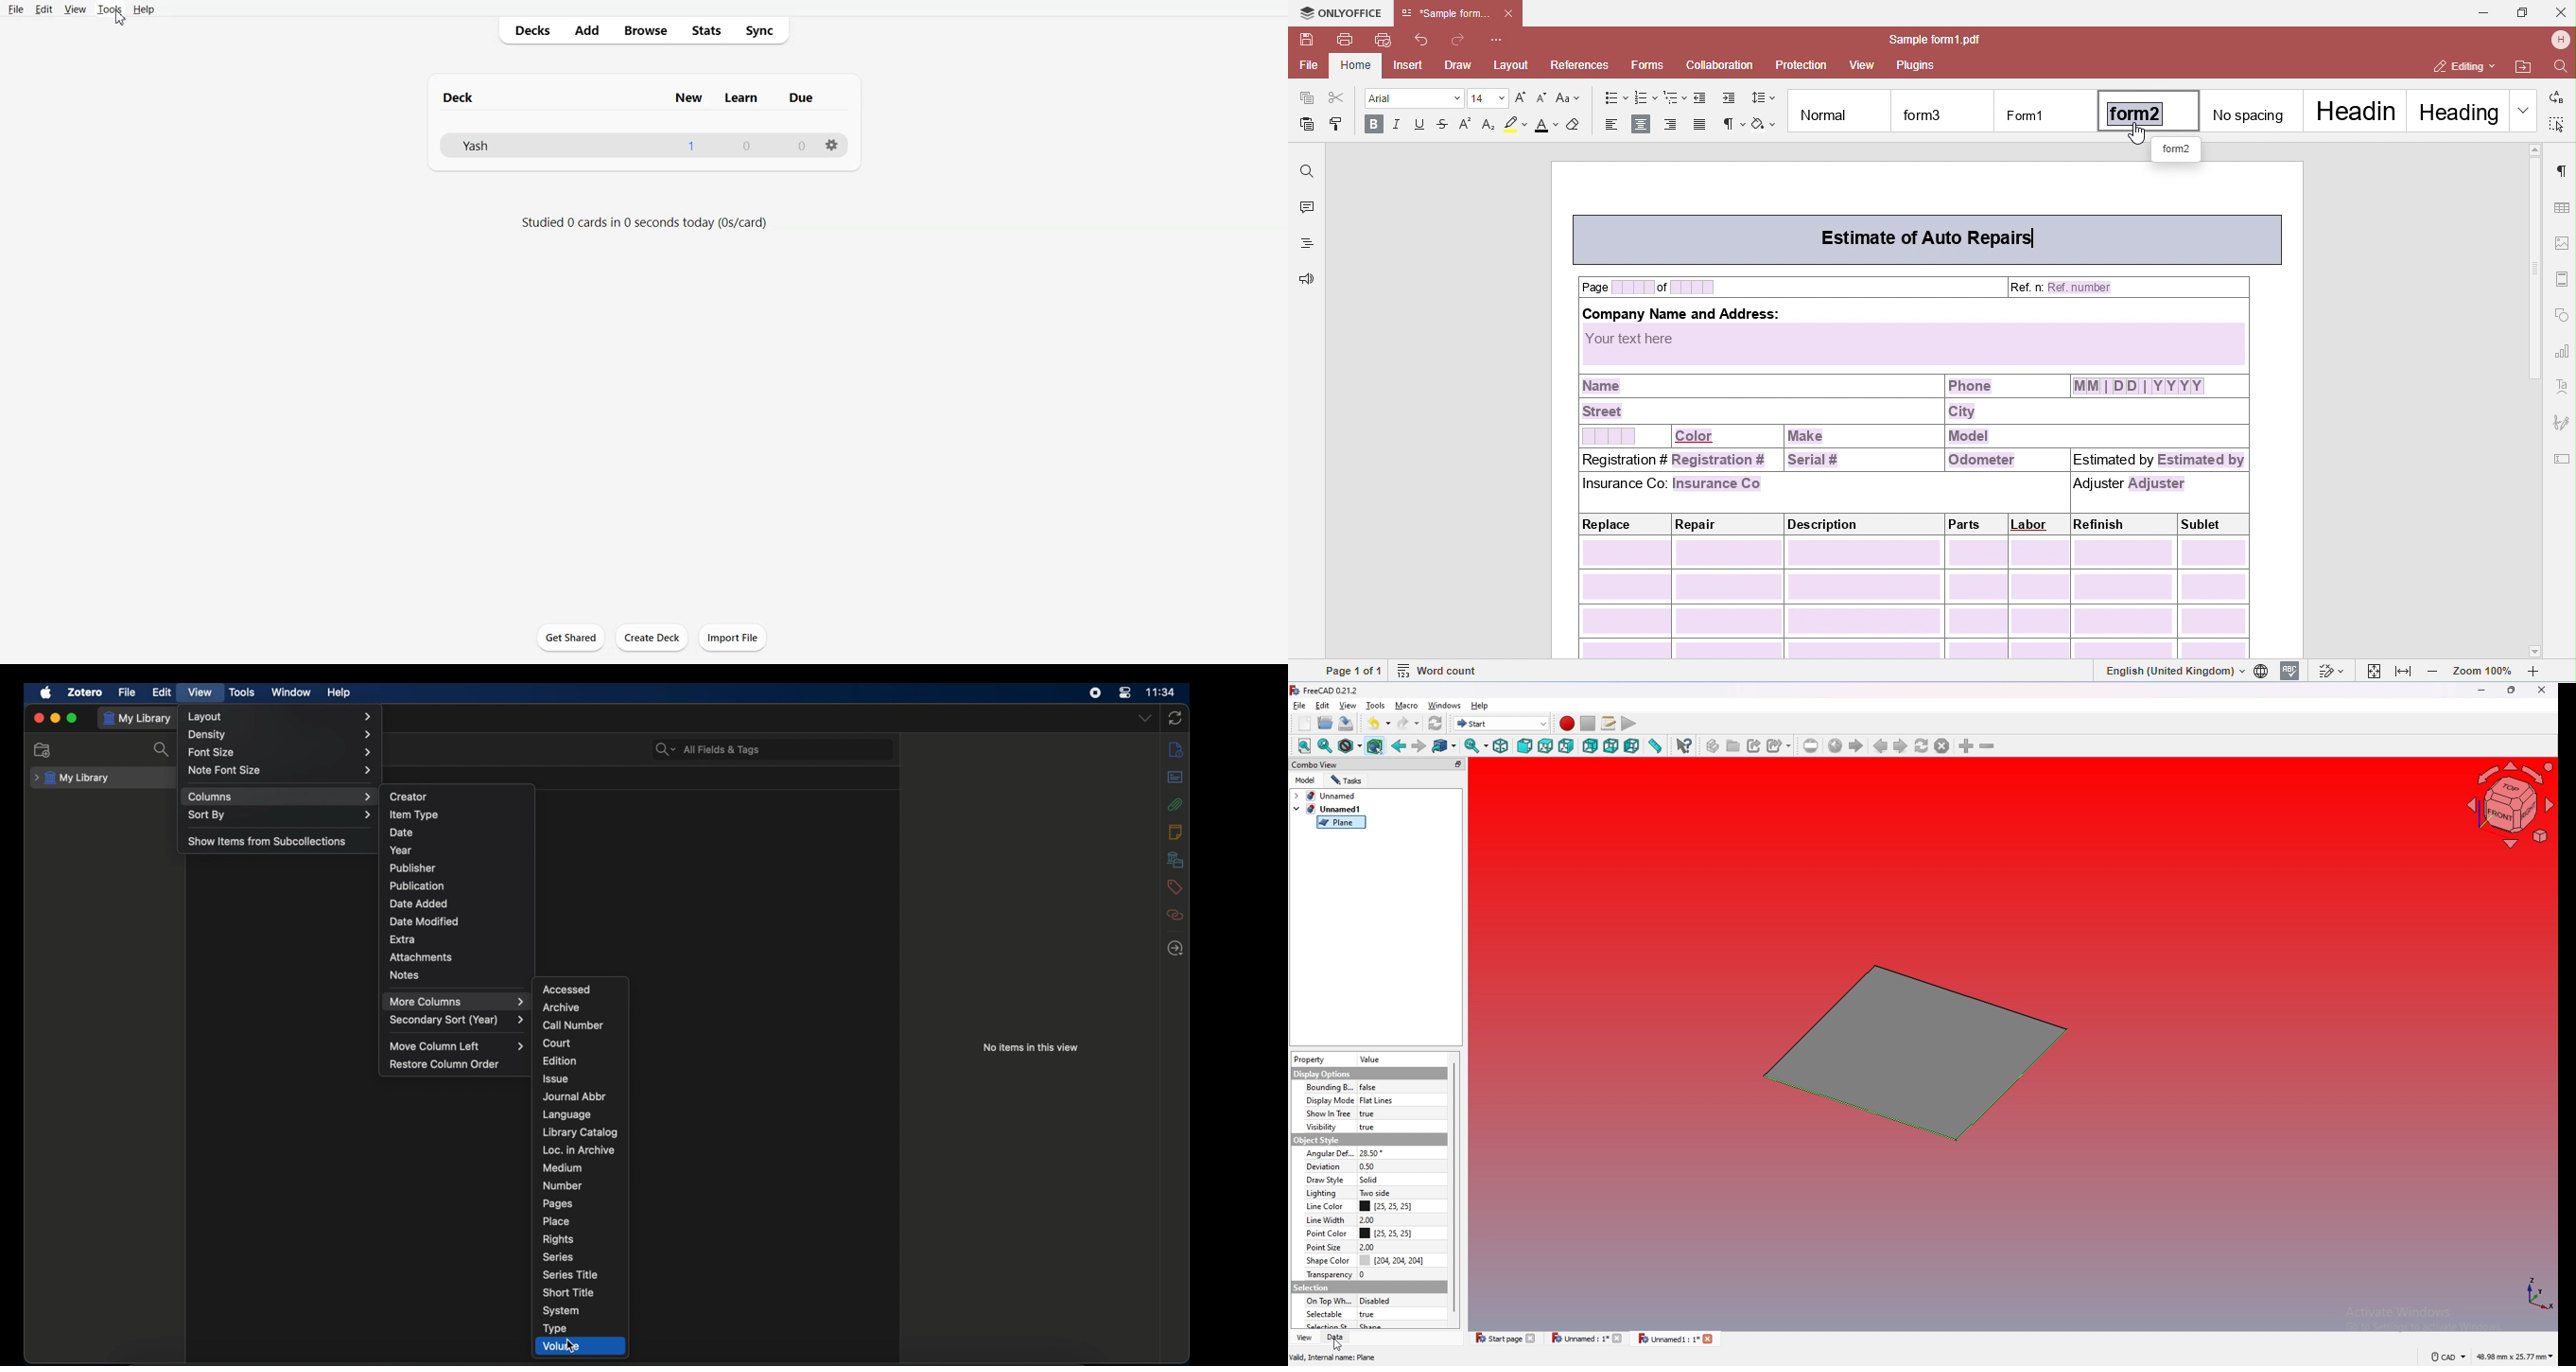 The height and width of the screenshot is (1372, 2576). I want to click on 2.00, so click(1370, 1220).